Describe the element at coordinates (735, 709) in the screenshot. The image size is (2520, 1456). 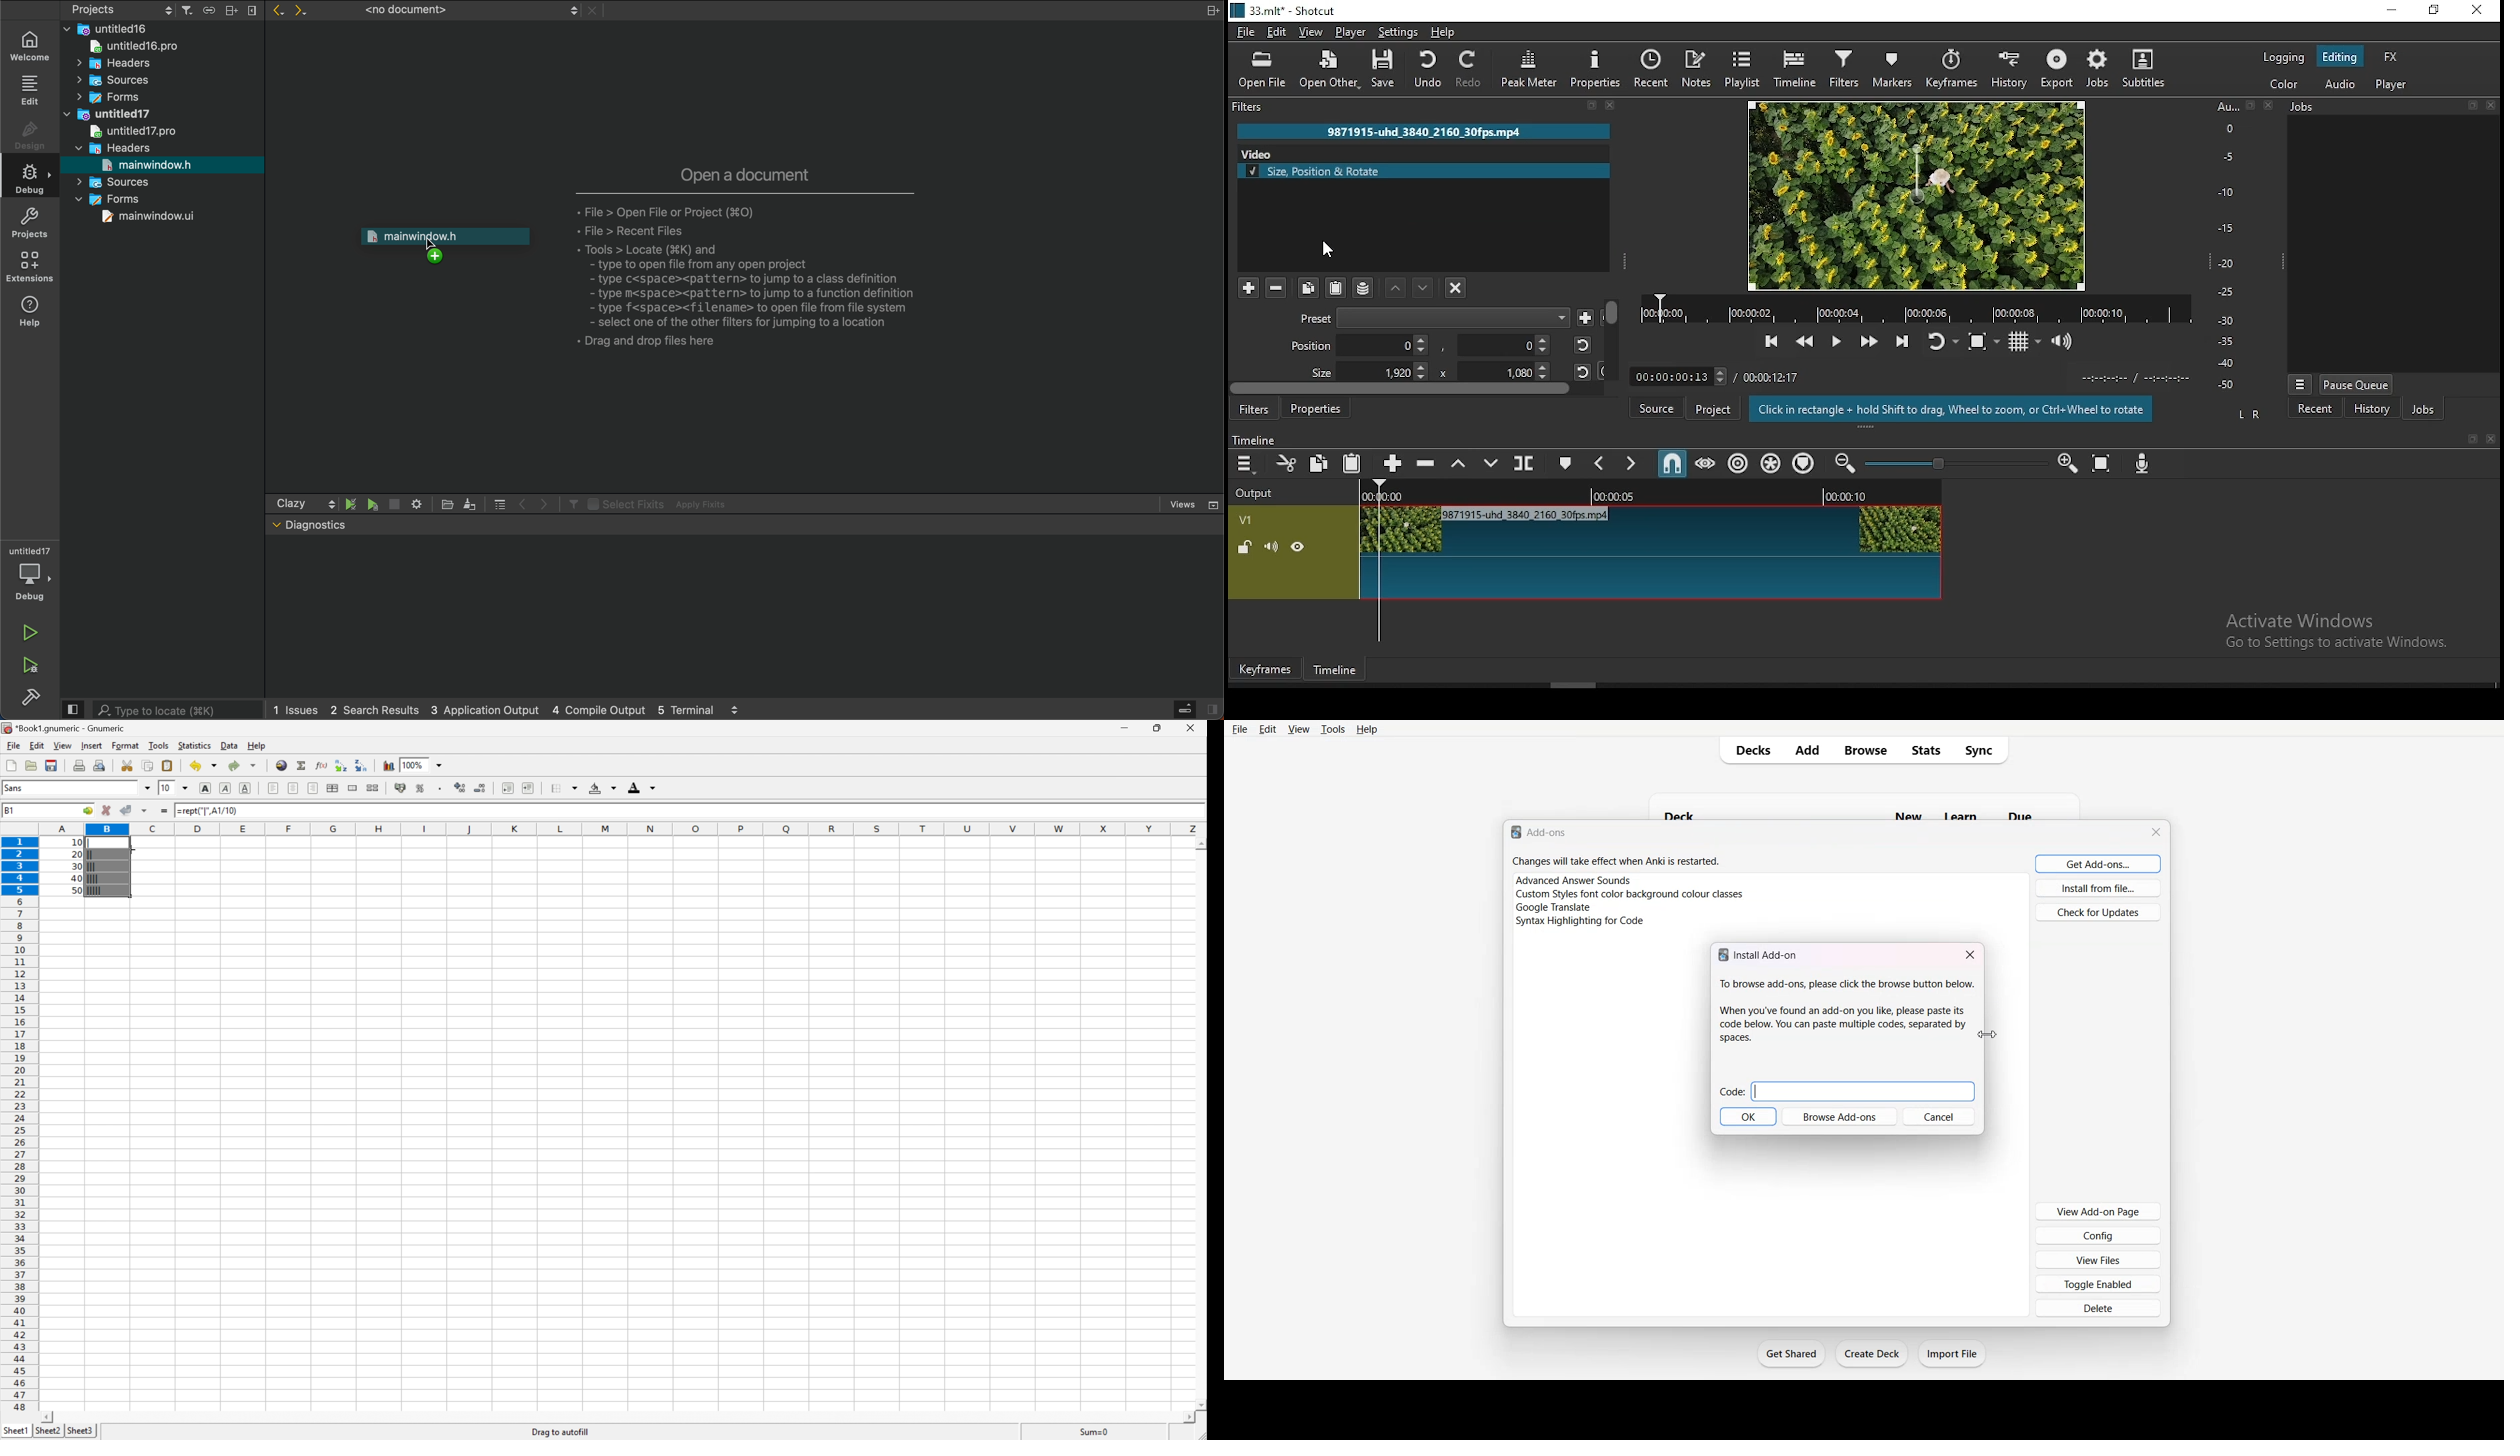
I see `Logs` at that location.